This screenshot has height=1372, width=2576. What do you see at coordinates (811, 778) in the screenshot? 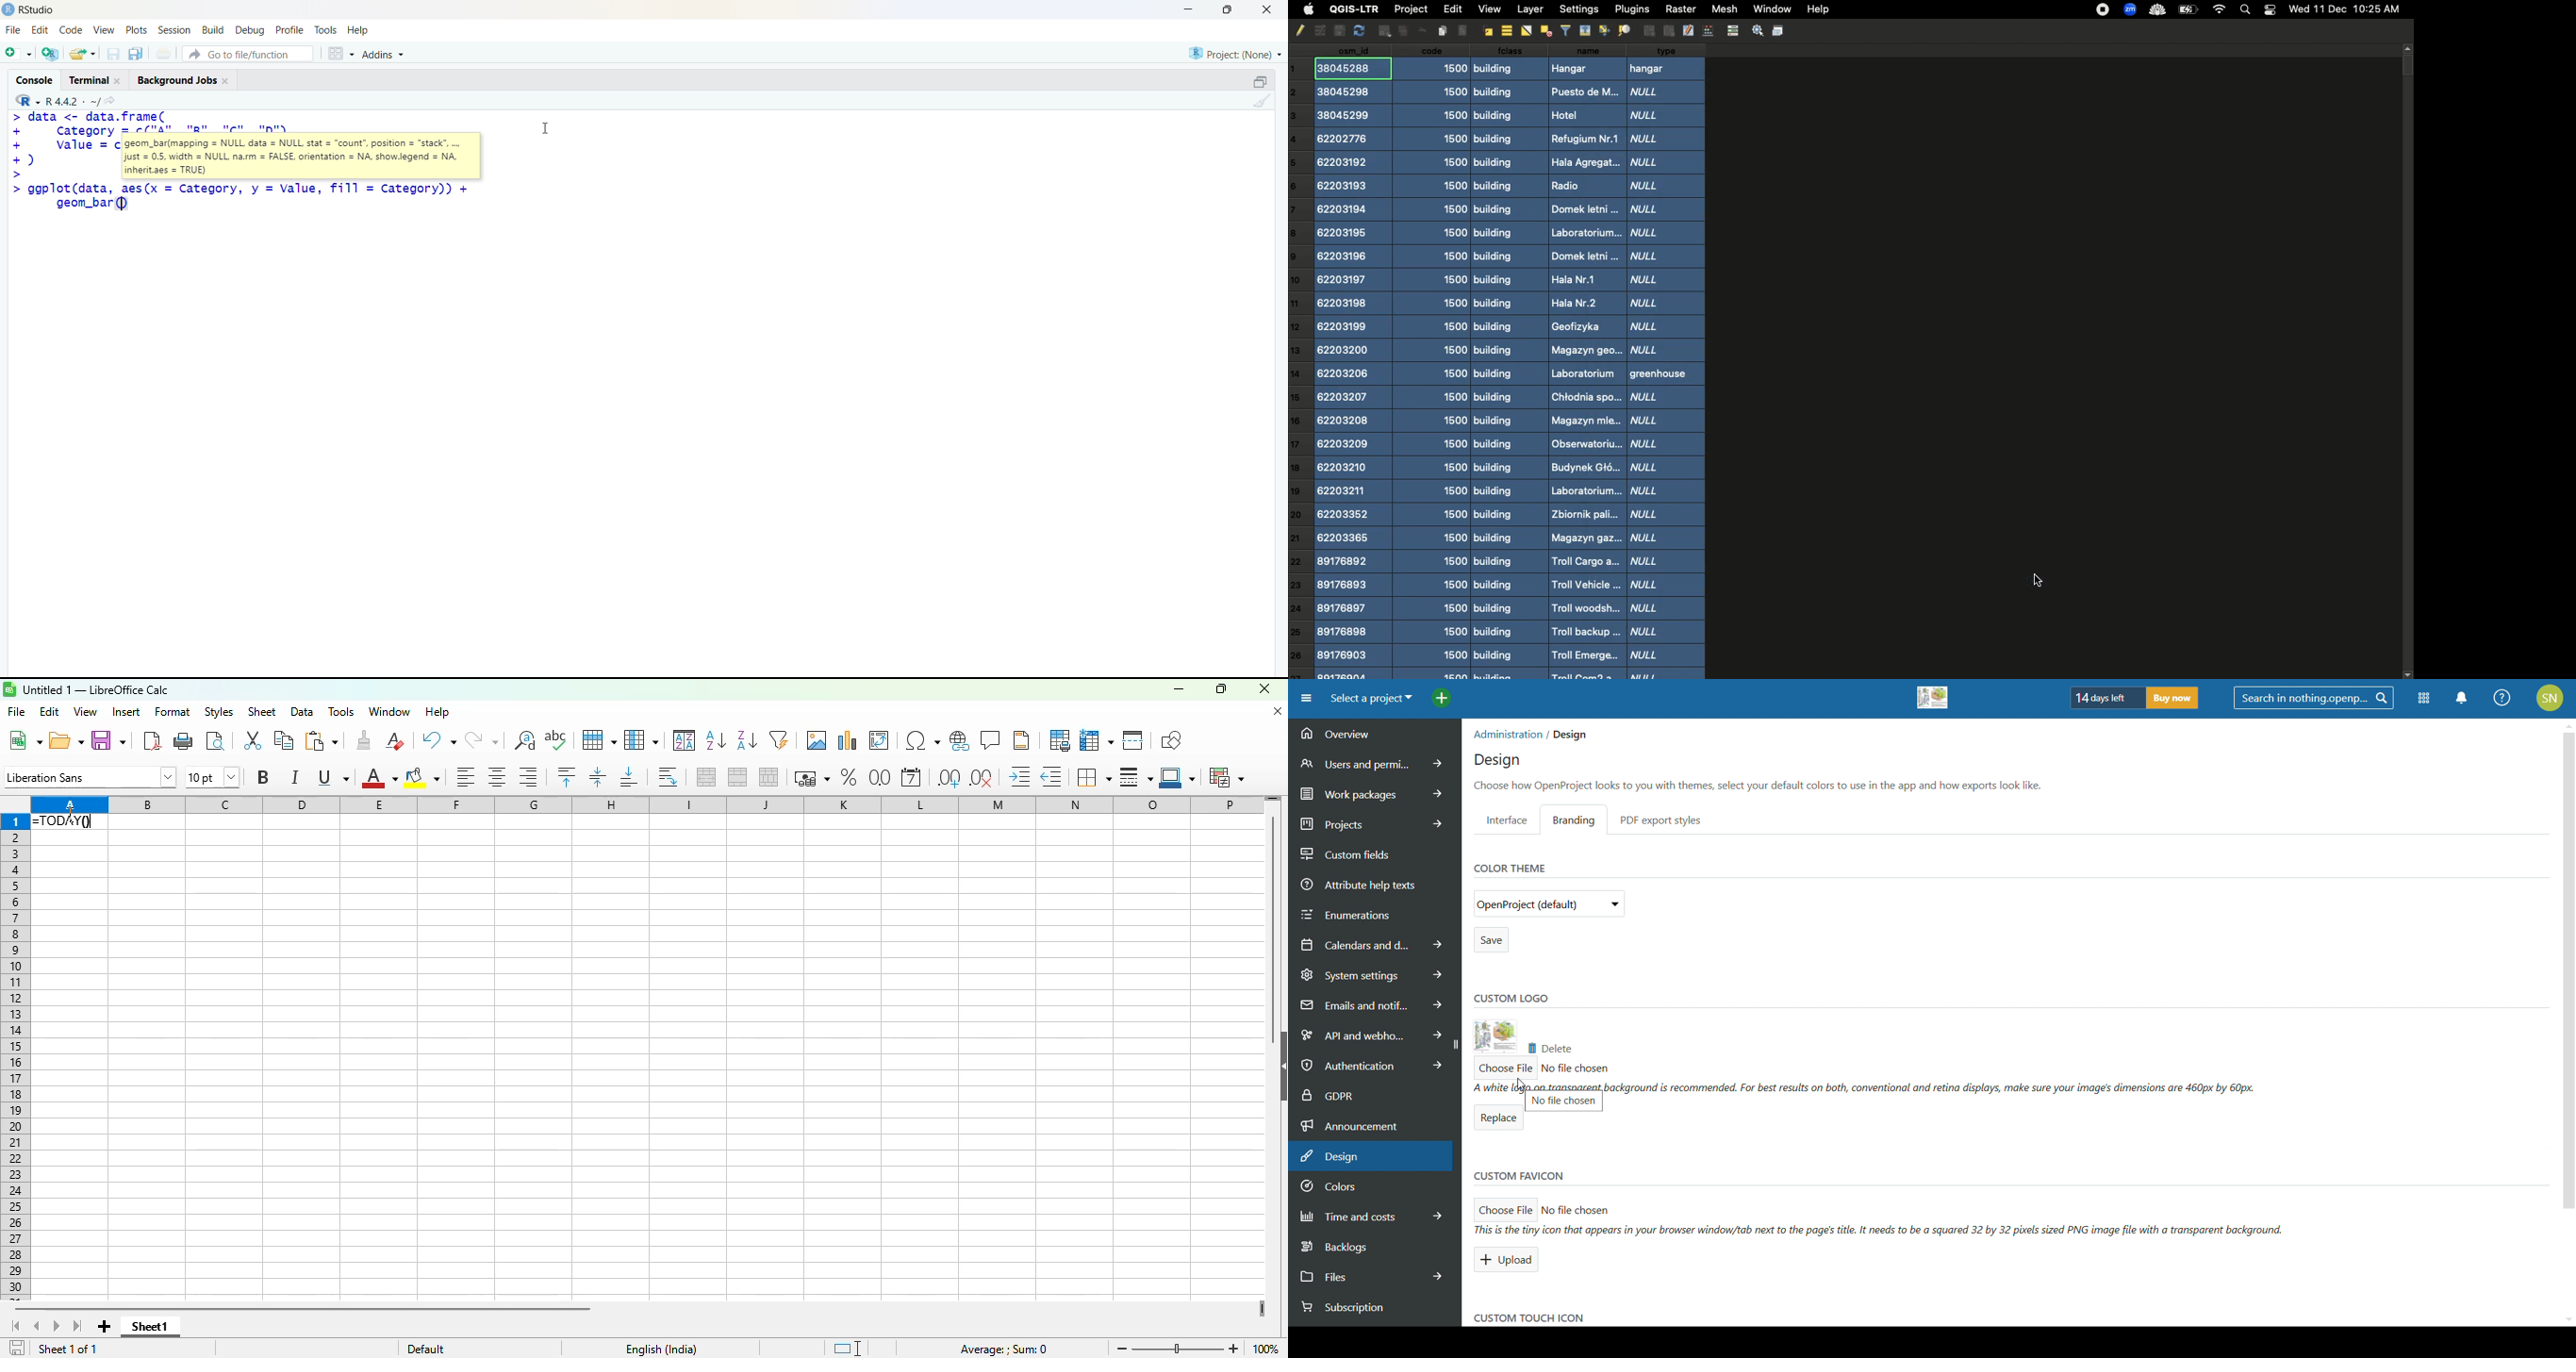
I see `format as currency` at bounding box center [811, 778].